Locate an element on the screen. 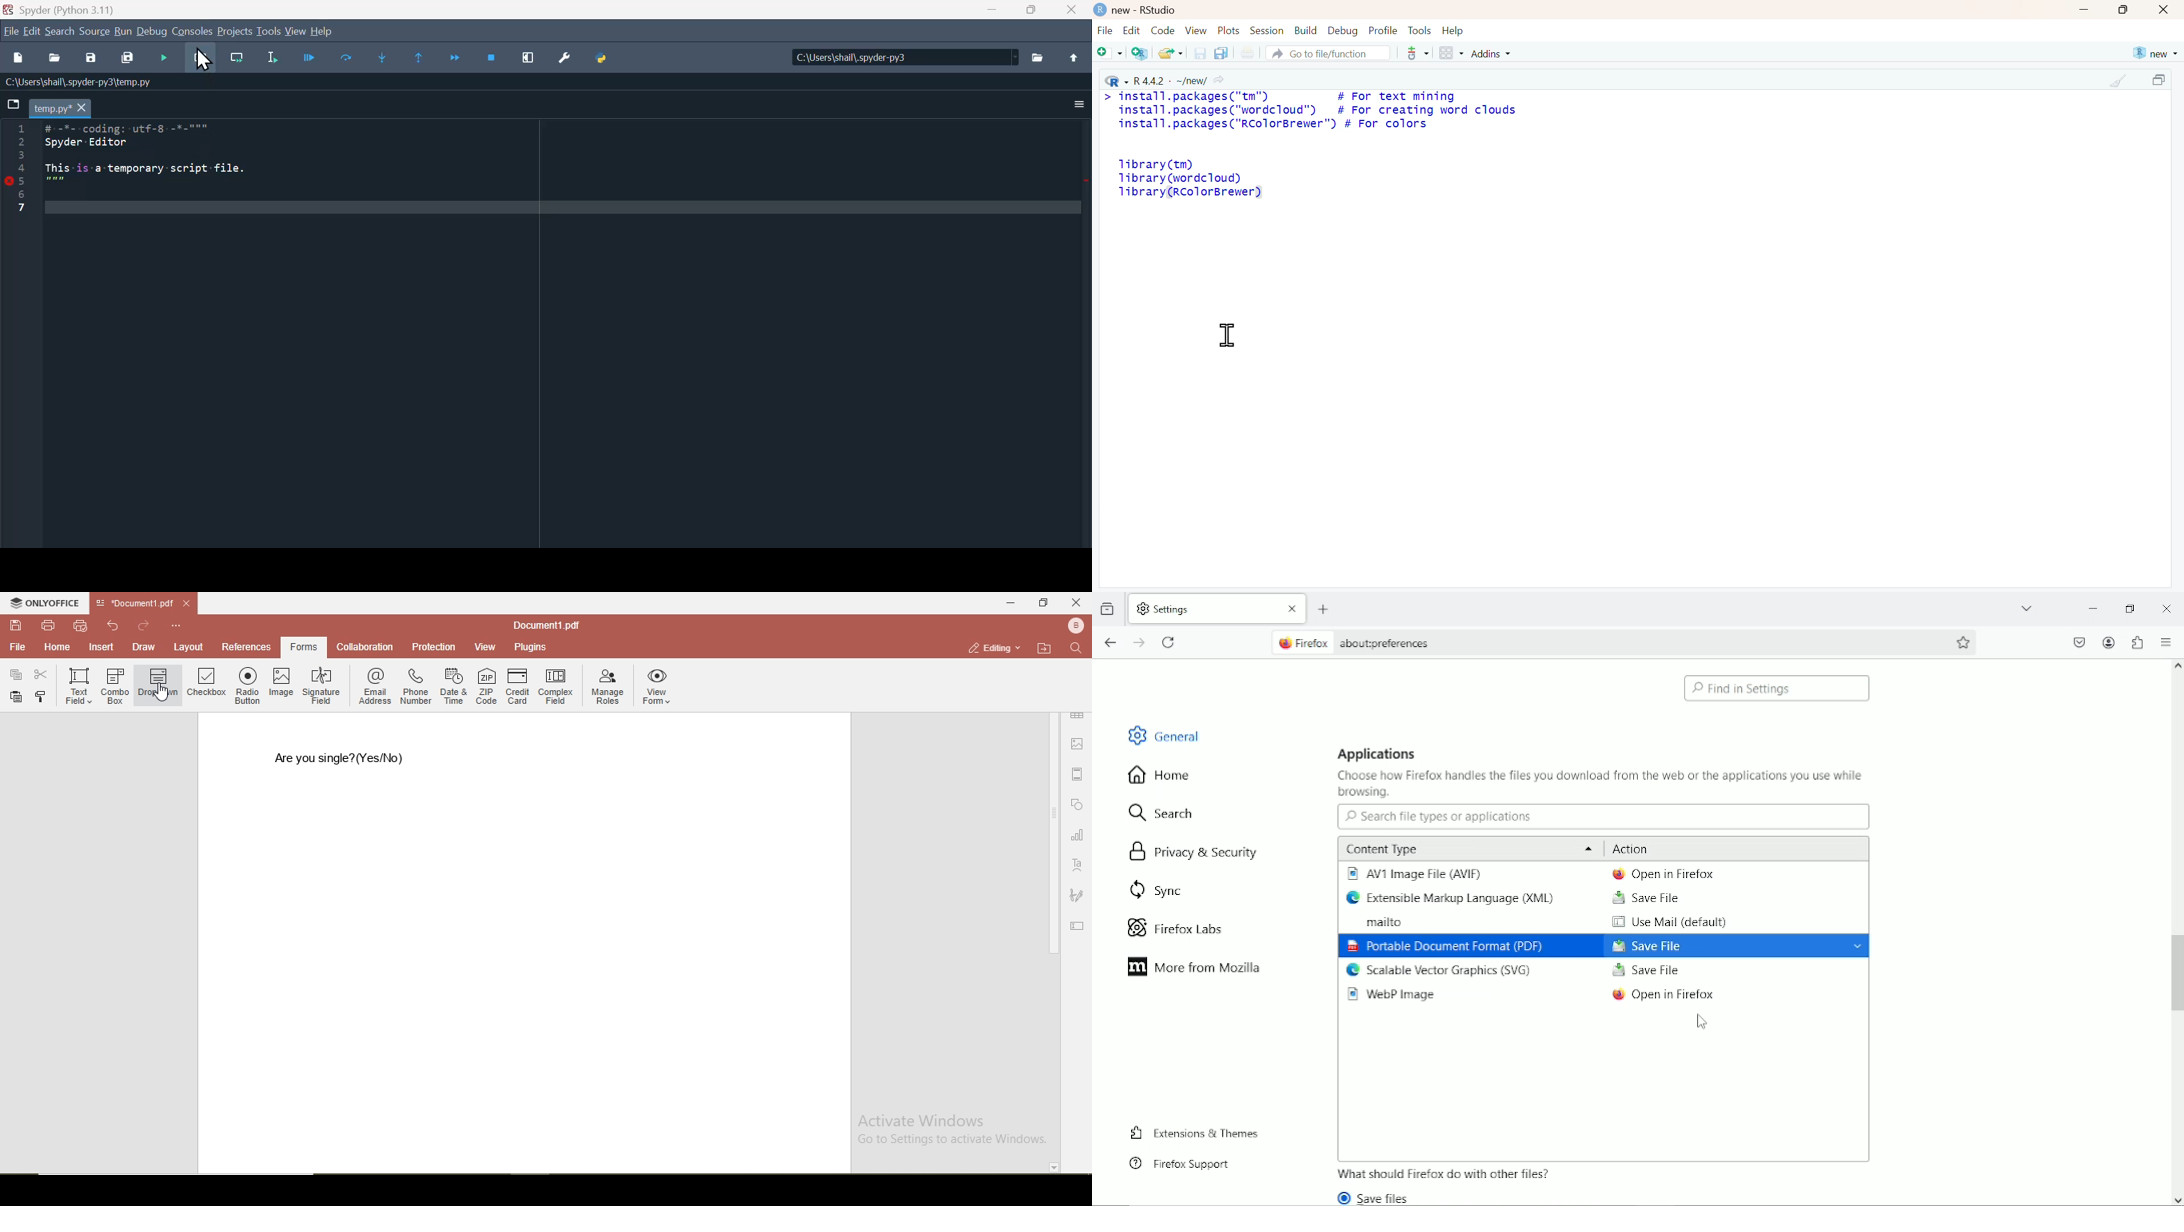  file tab is located at coordinates (61, 109).